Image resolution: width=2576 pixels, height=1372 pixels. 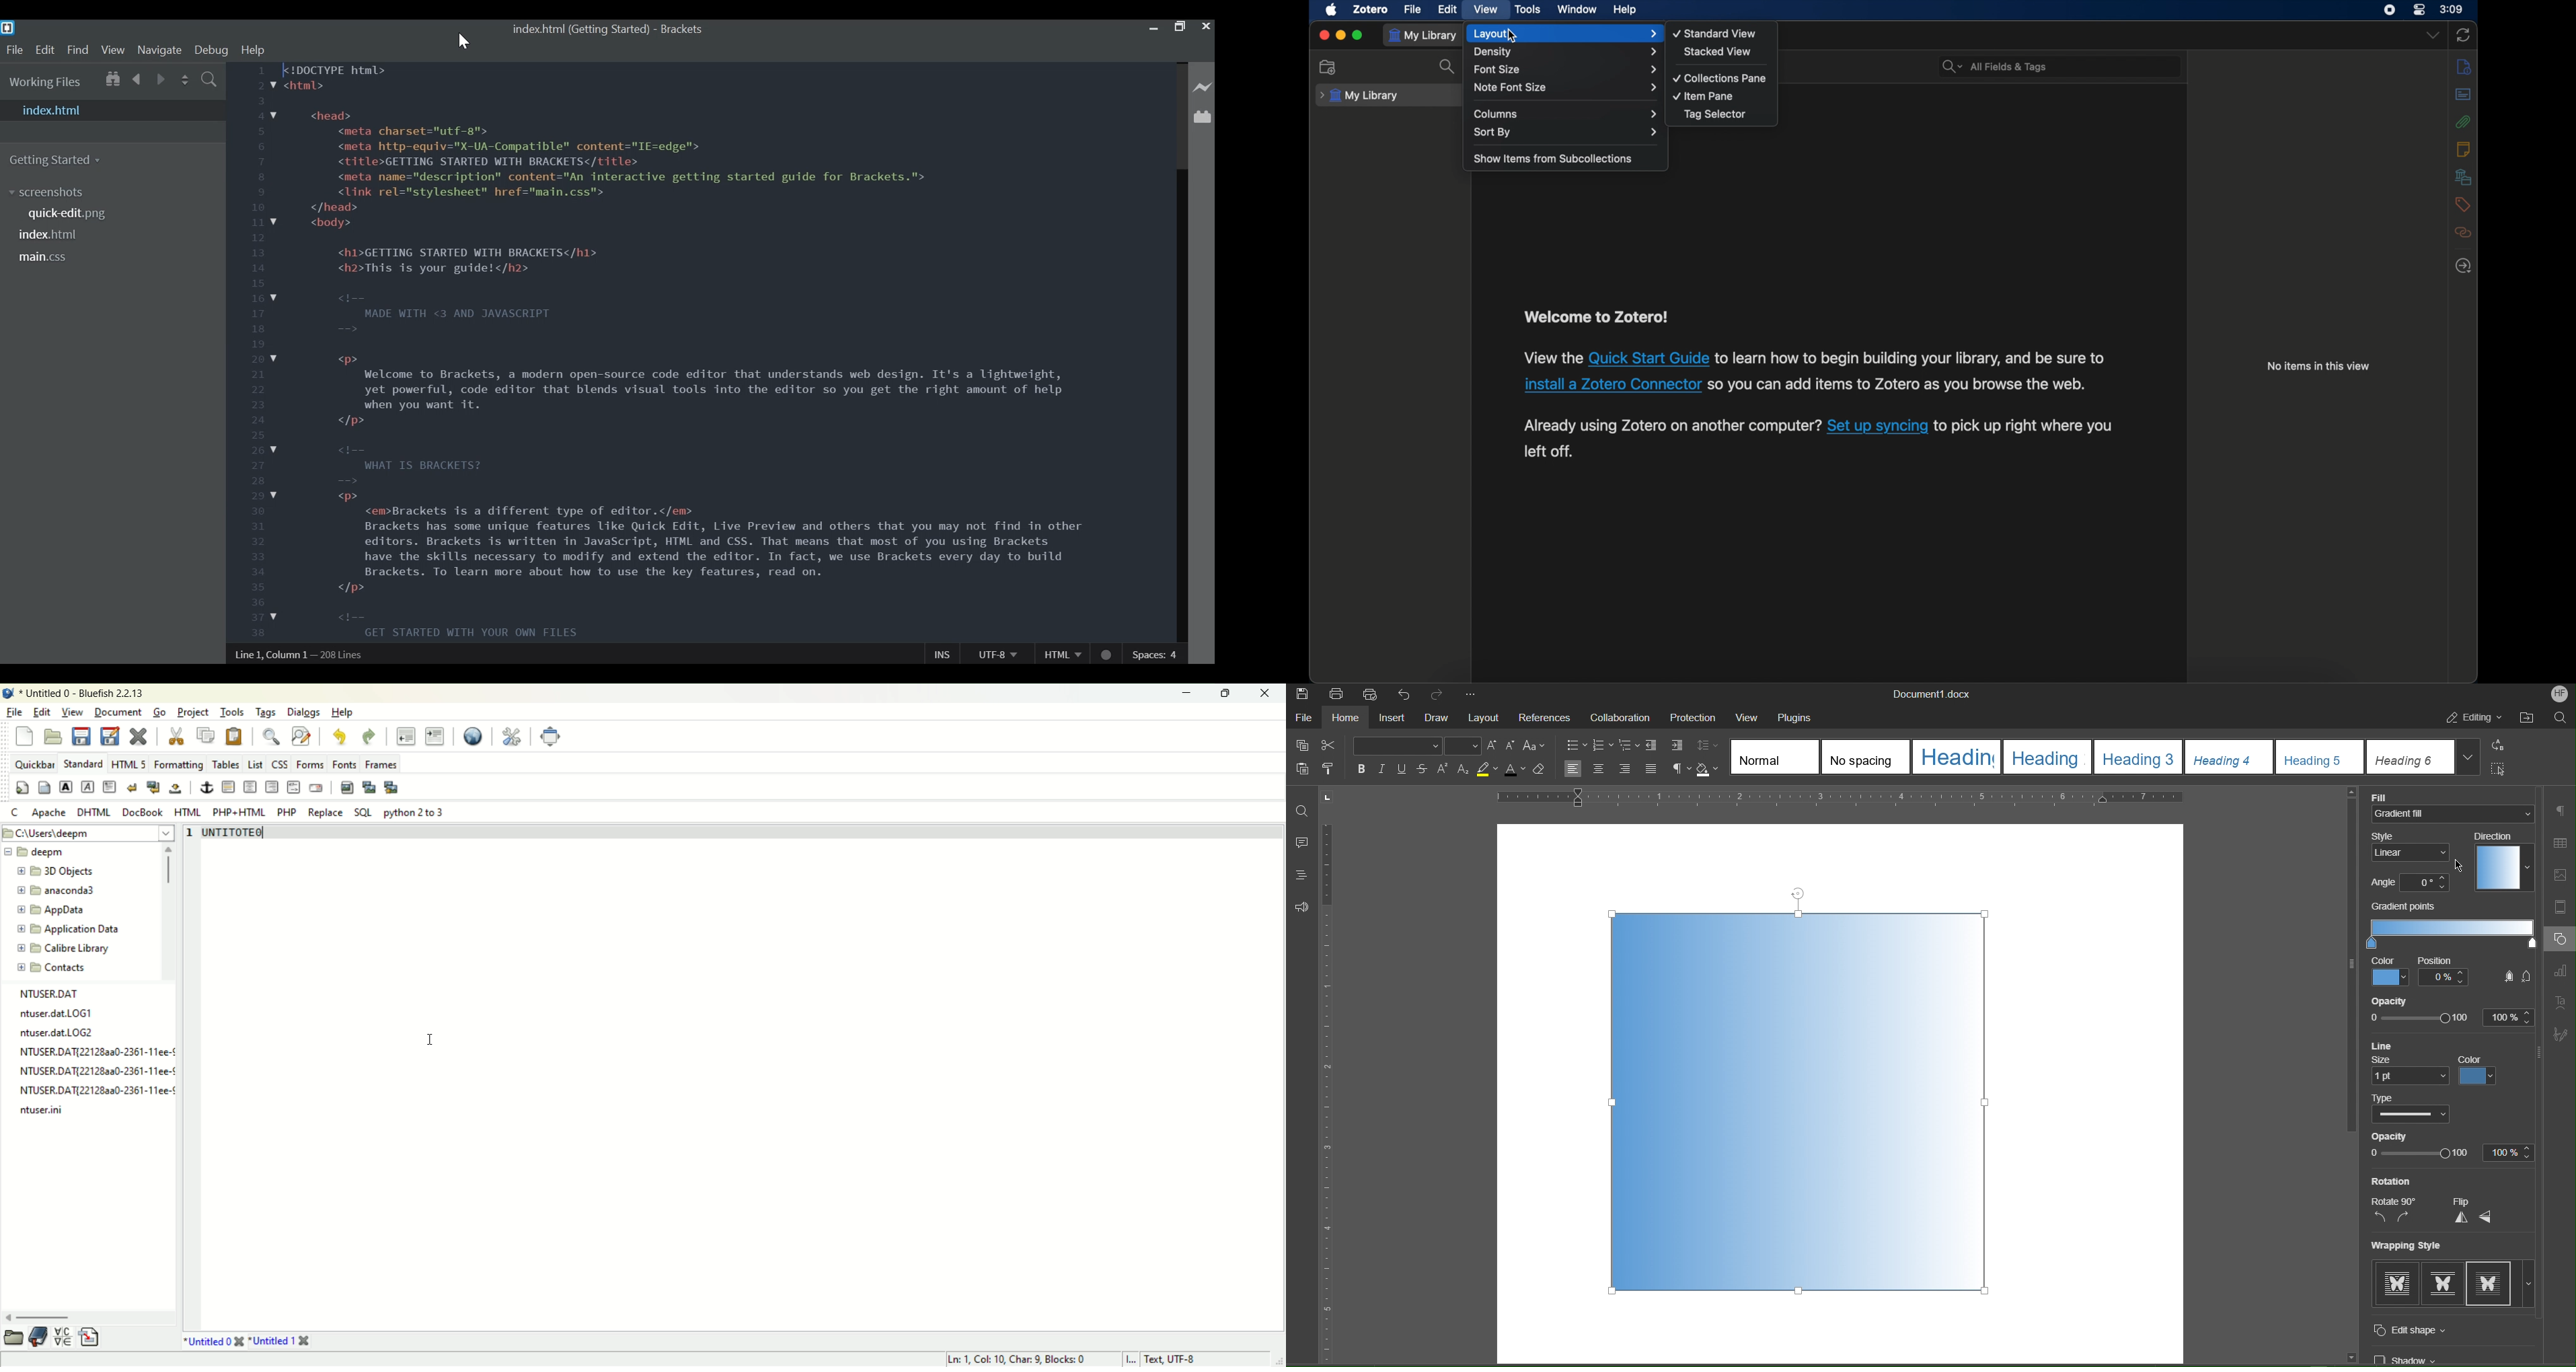 What do you see at coordinates (1709, 745) in the screenshot?
I see `Line spacing` at bounding box center [1709, 745].